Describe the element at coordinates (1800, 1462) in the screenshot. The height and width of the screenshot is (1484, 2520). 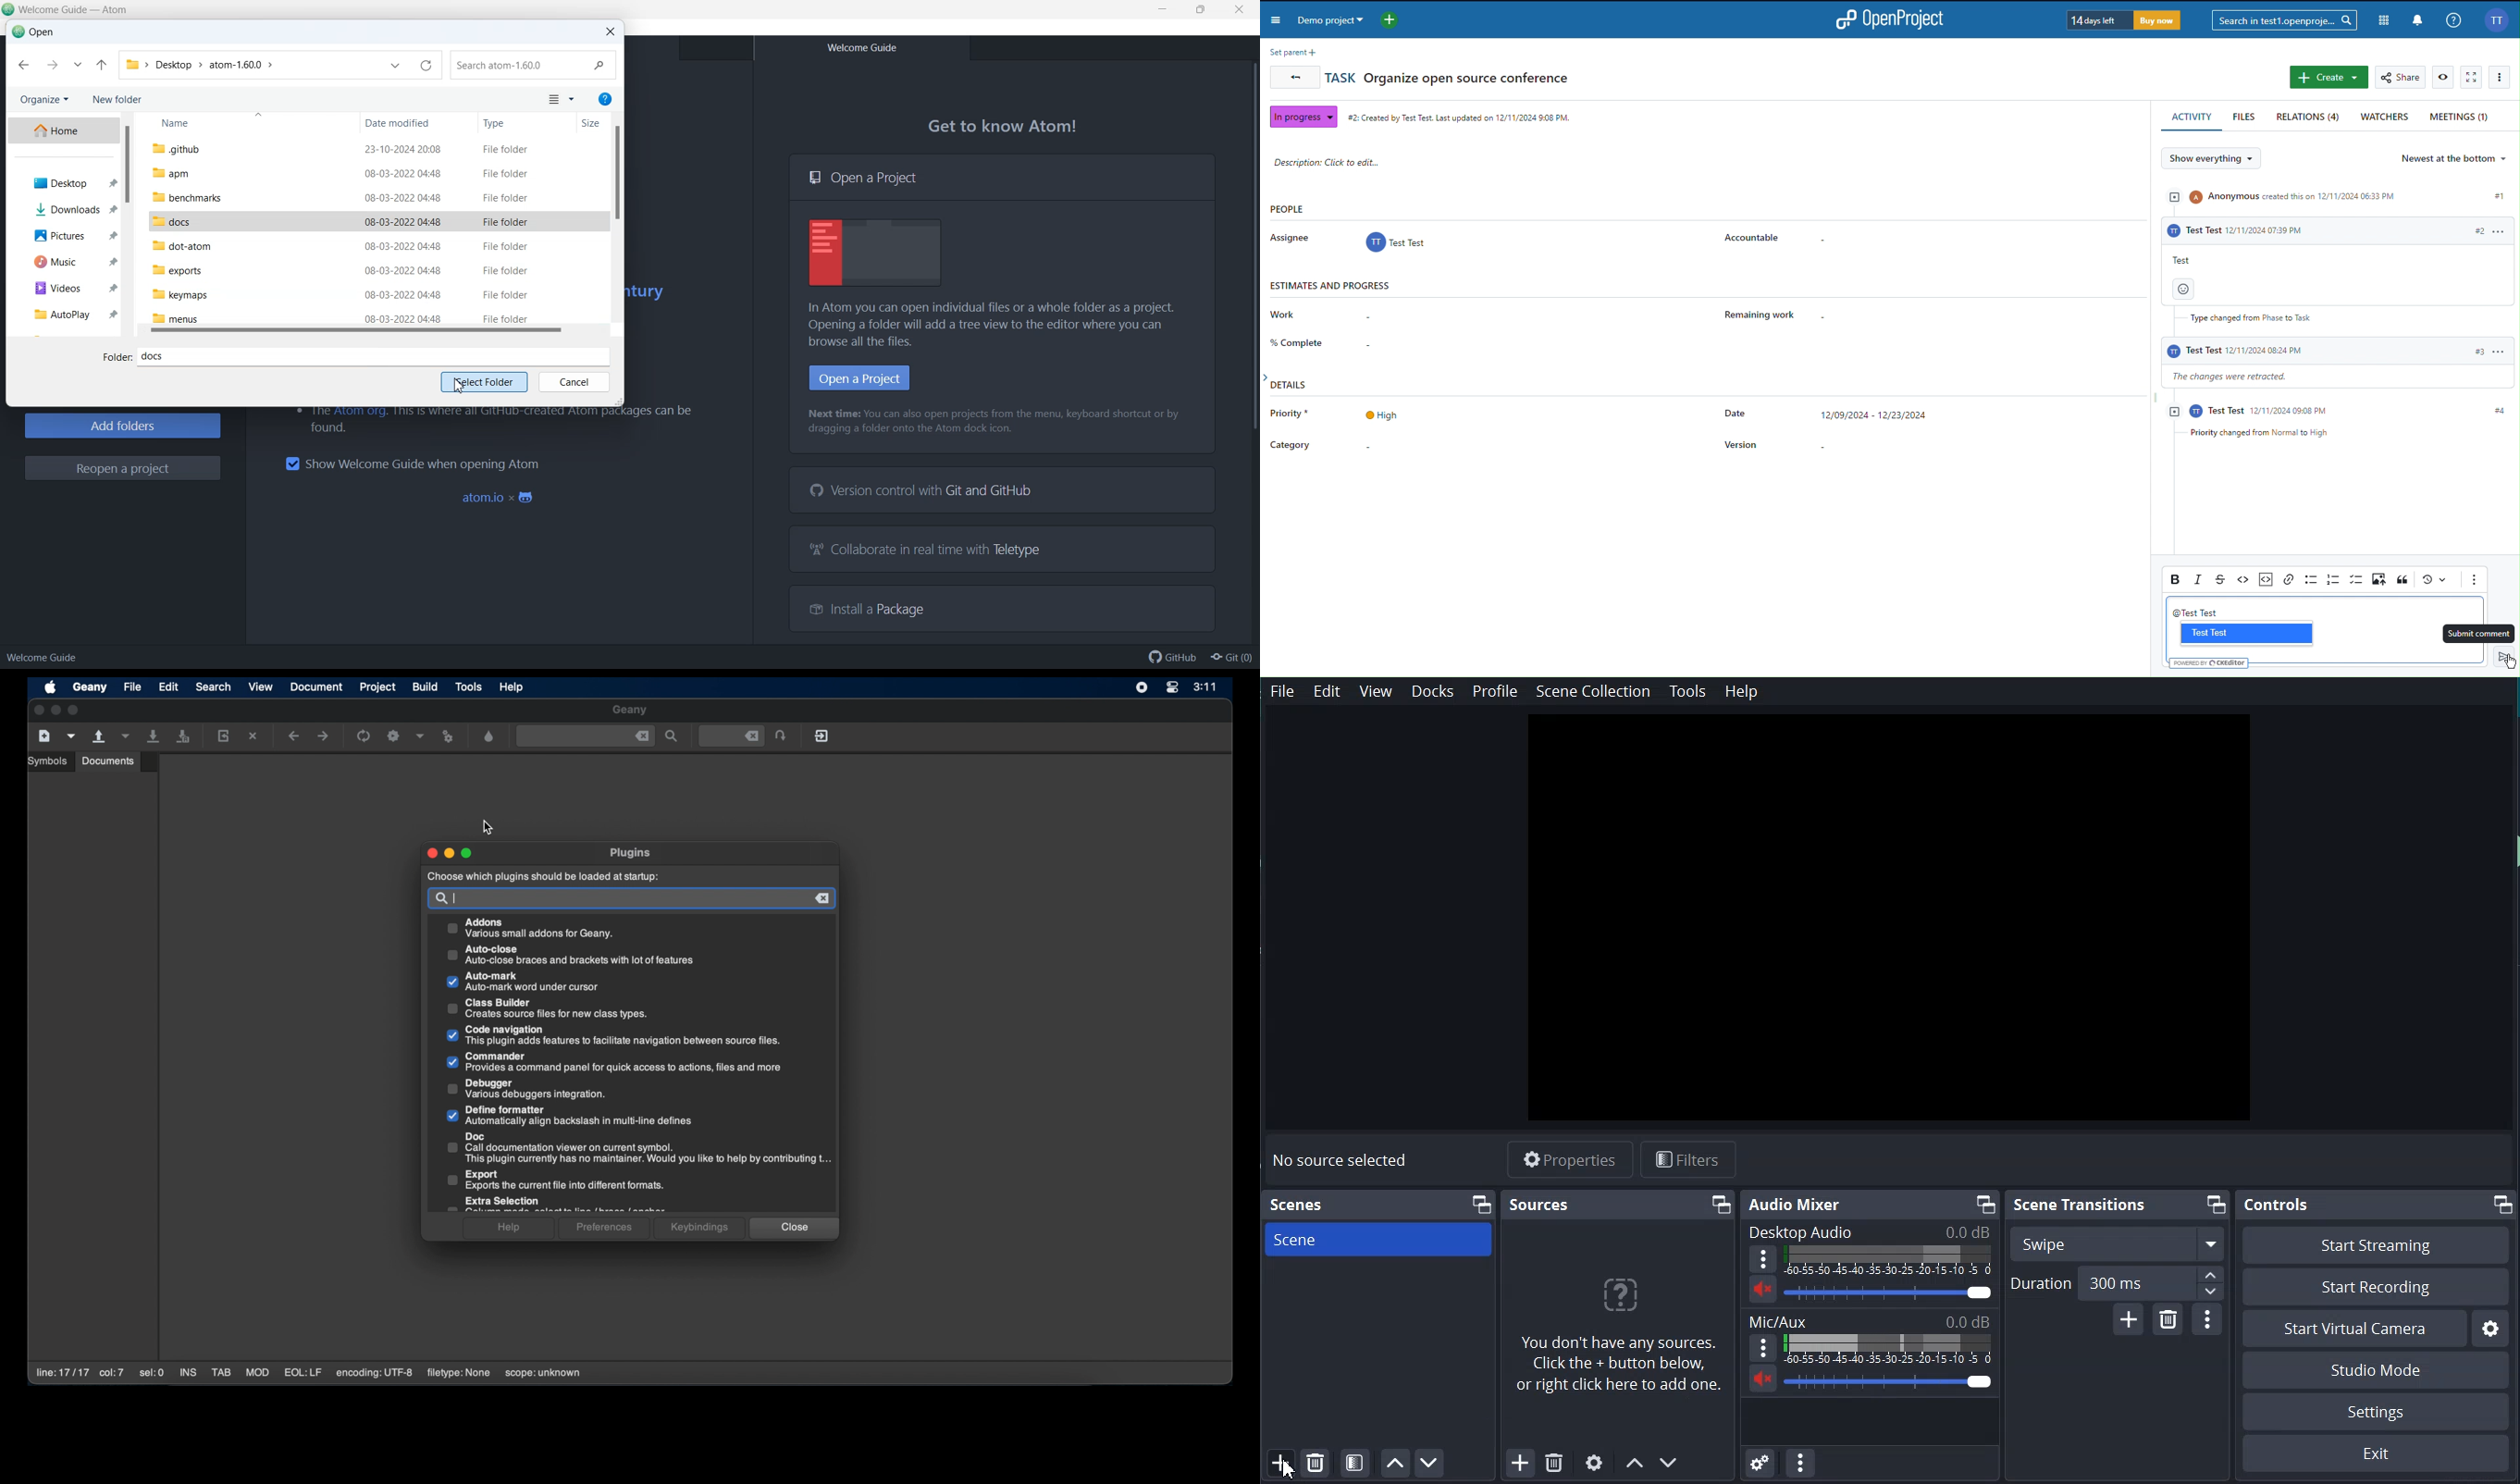
I see `Audio mixer menu` at that location.